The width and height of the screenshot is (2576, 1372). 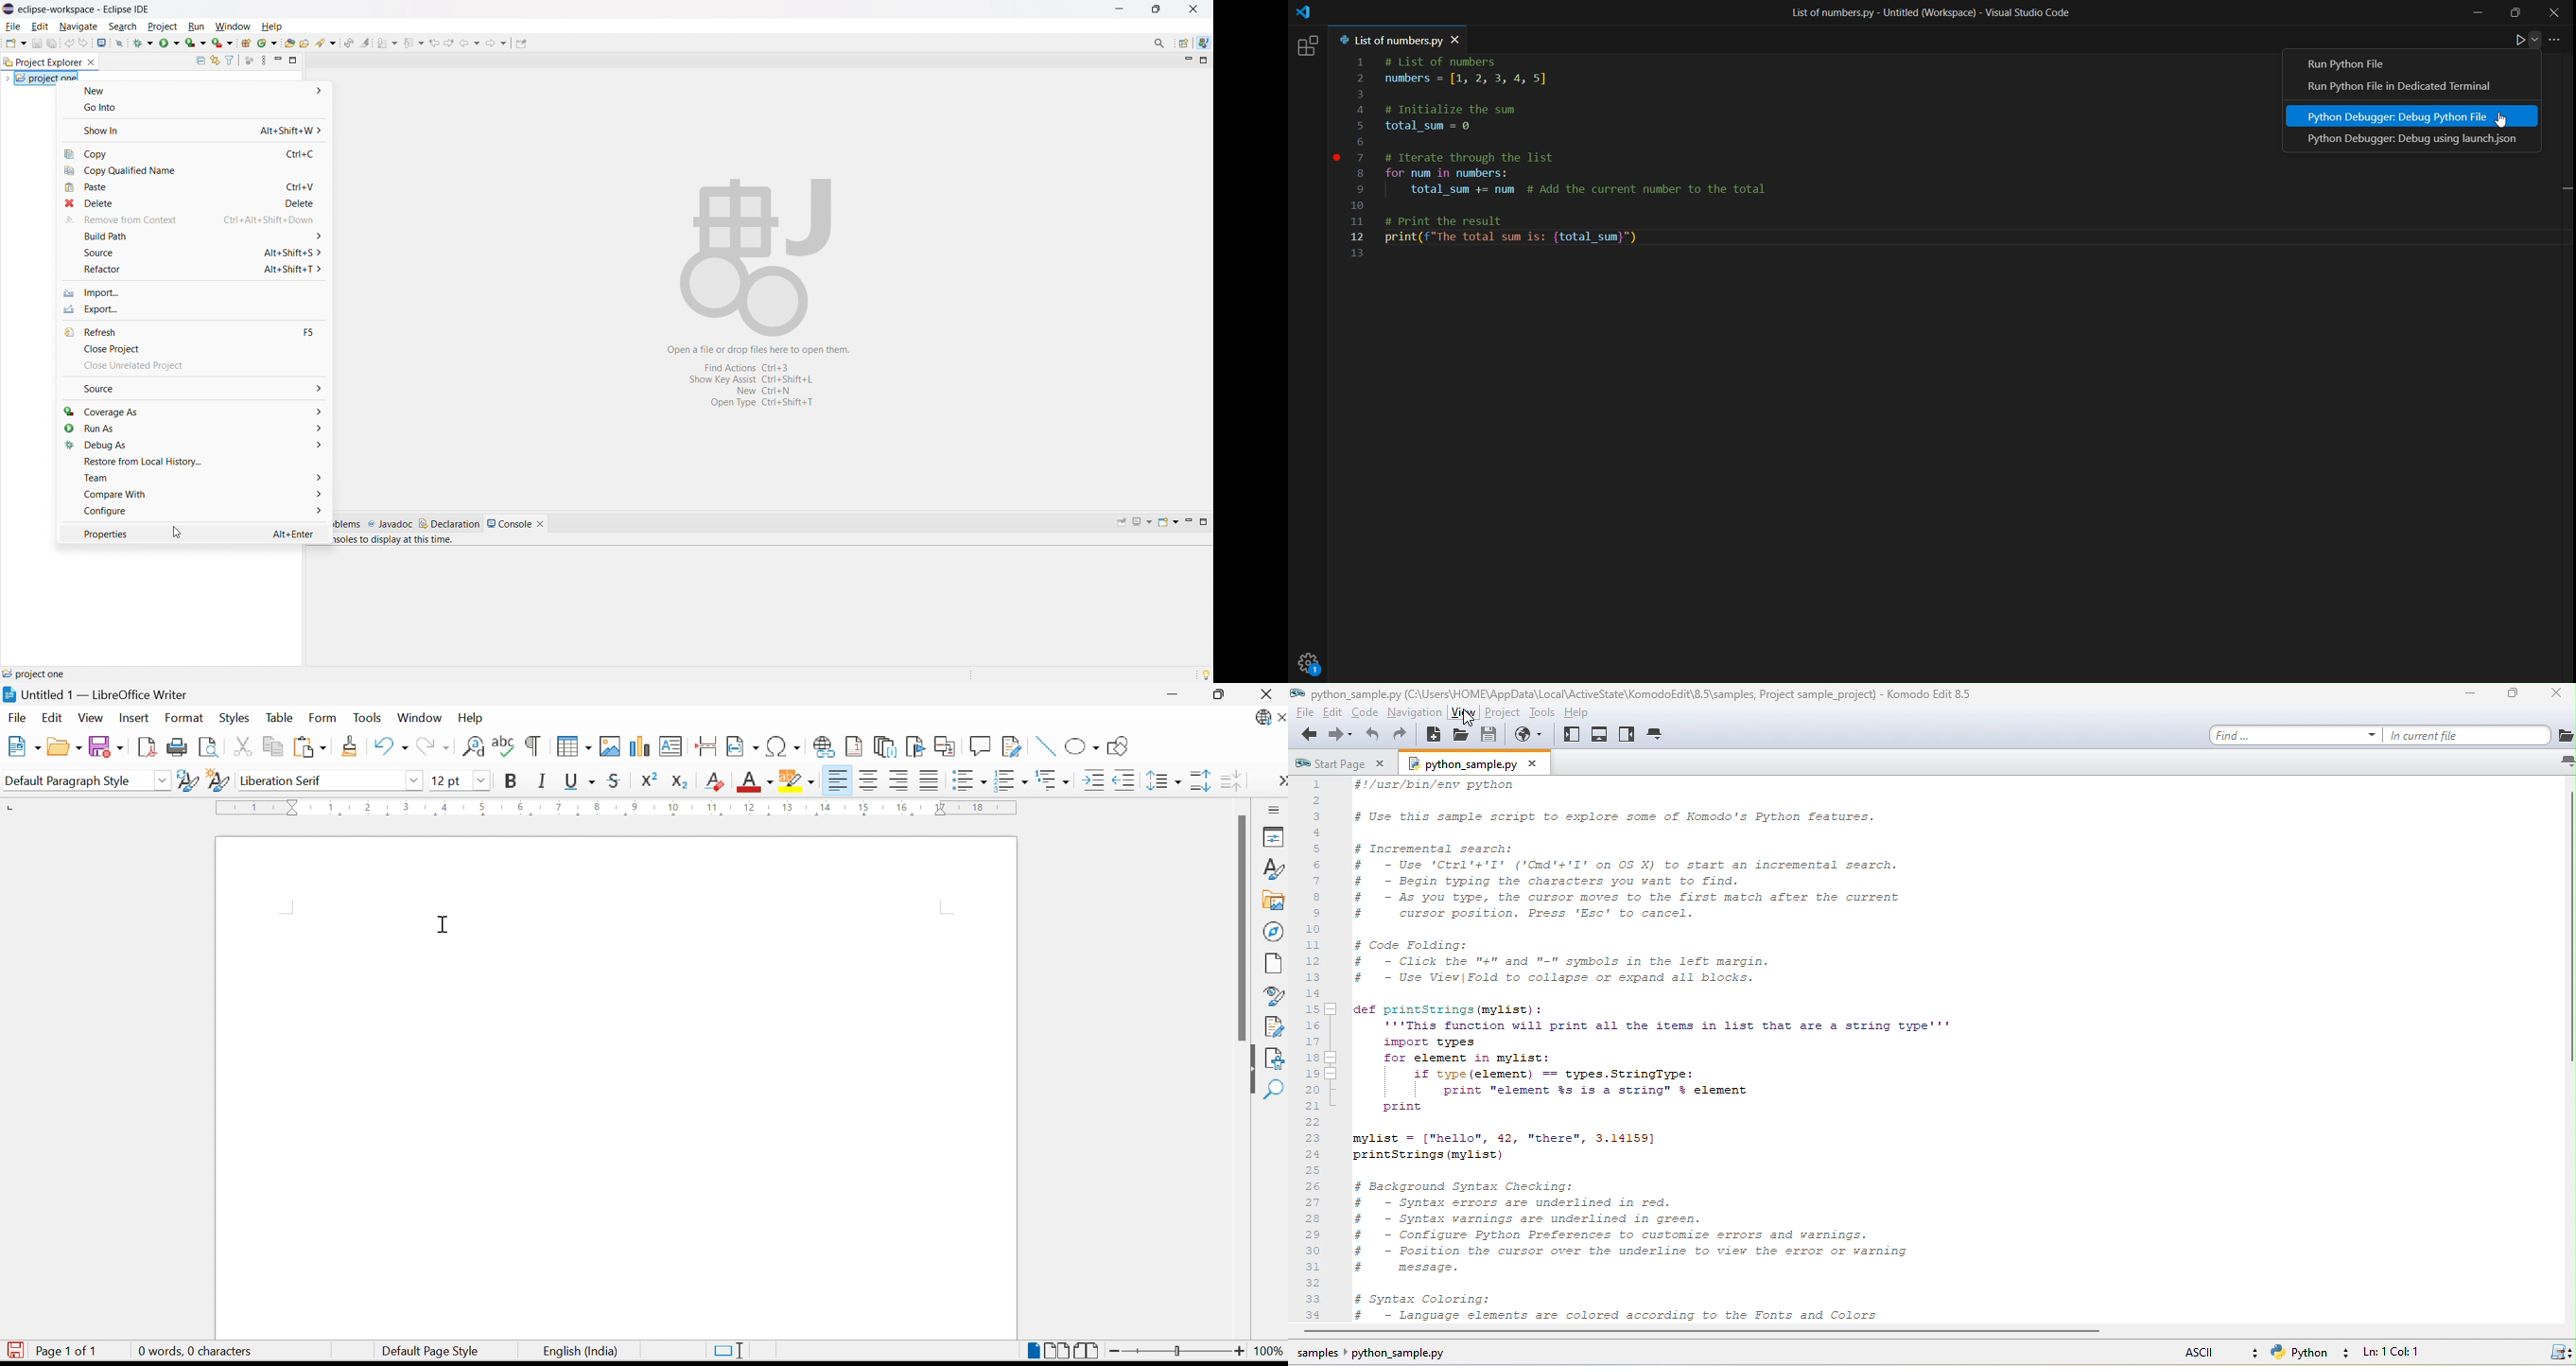 What do you see at coordinates (192, 237) in the screenshot?
I see `build path` at bounding box center [192, 237].